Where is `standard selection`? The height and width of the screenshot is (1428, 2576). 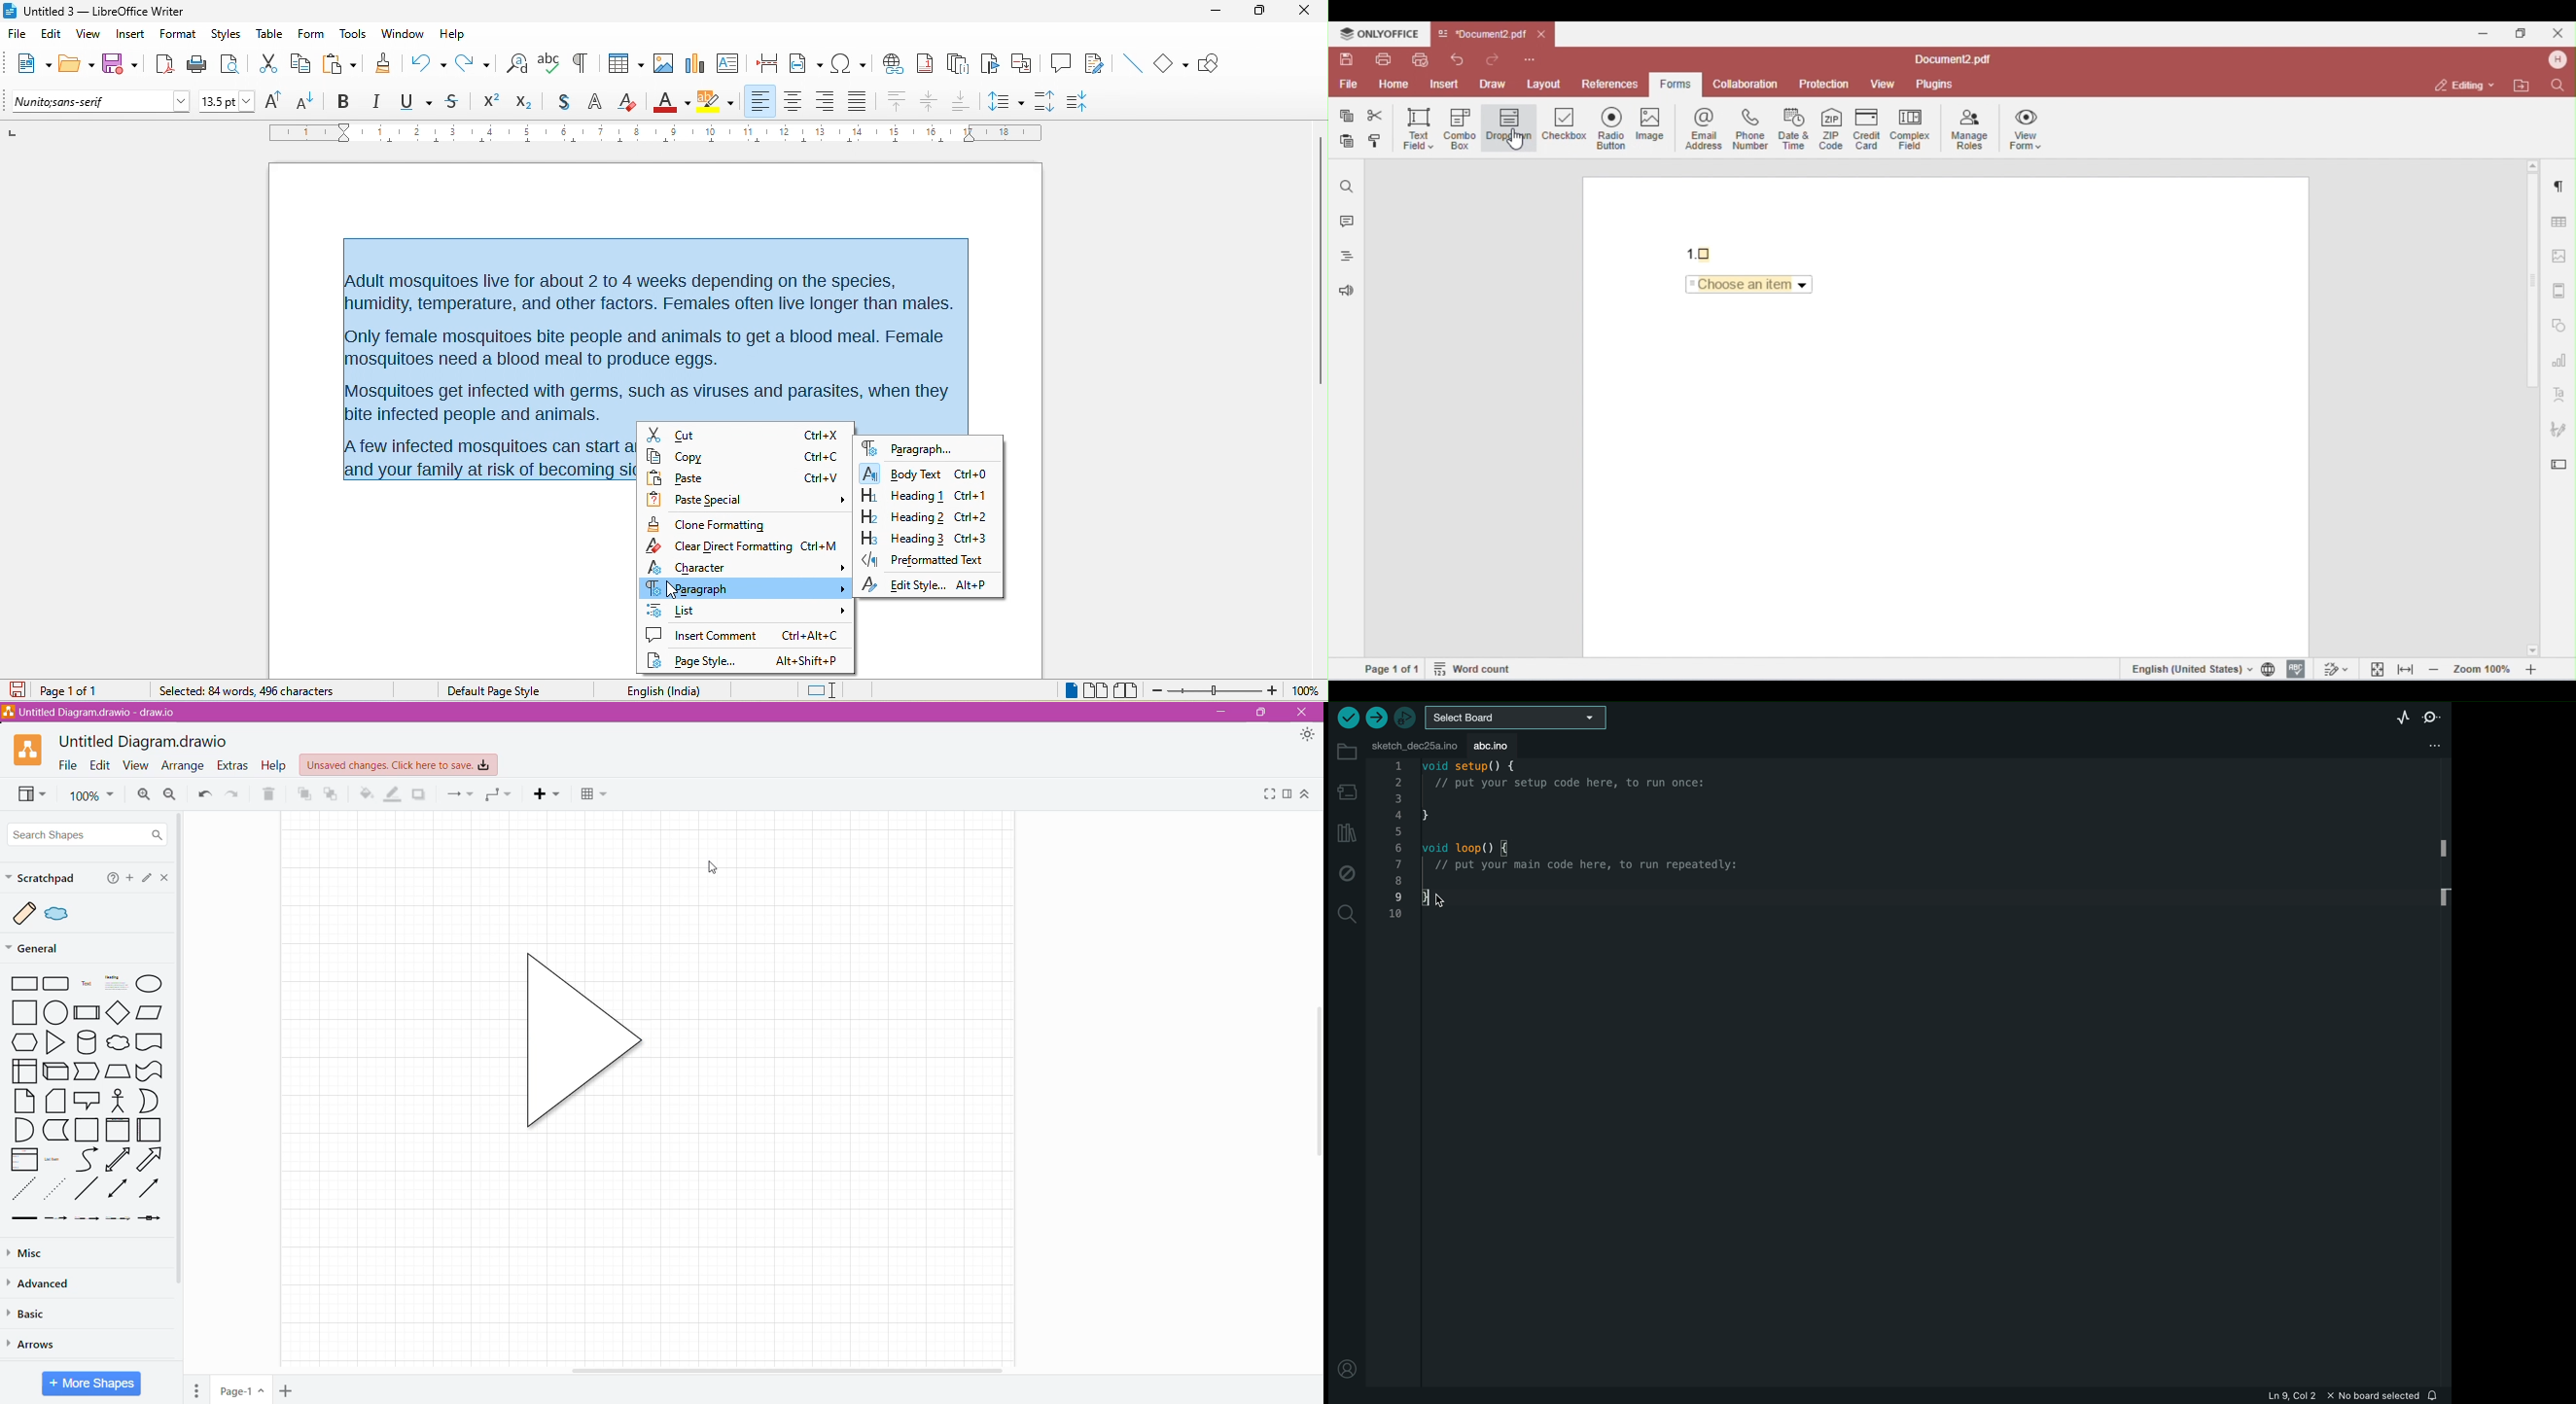 standard selection is located at coordinates (824, 691).